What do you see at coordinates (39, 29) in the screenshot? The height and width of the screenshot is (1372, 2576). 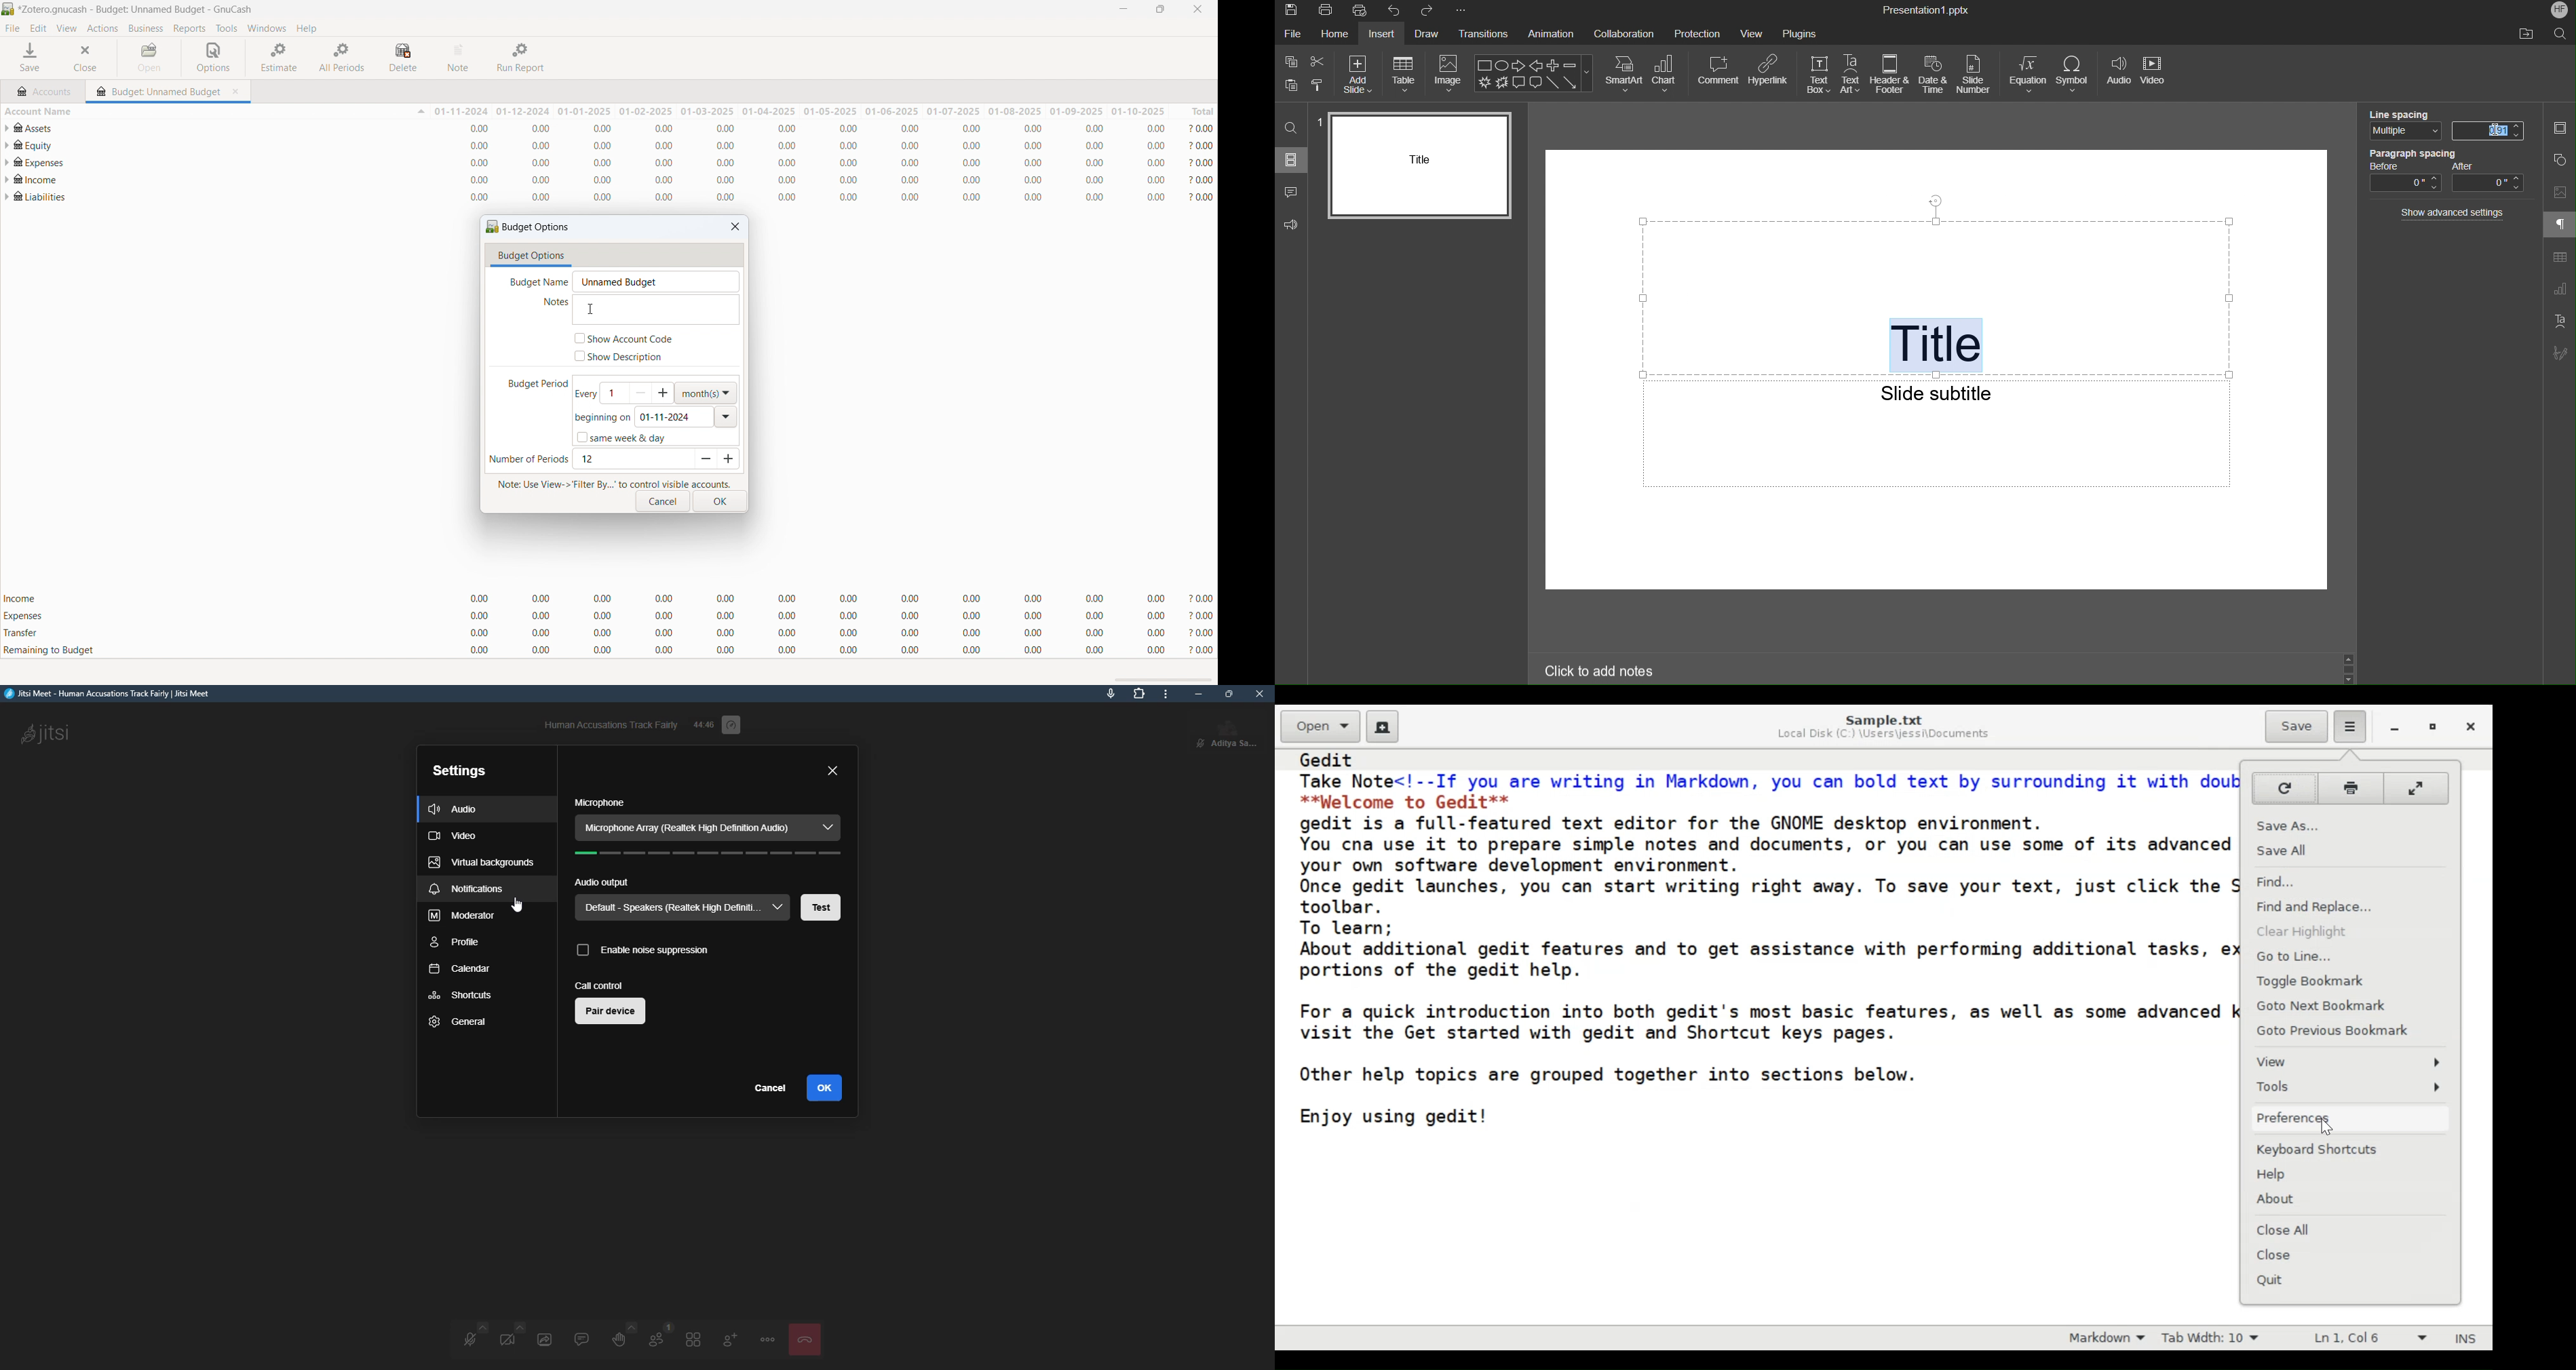 I see `edit` at bounding box center [39, 29].